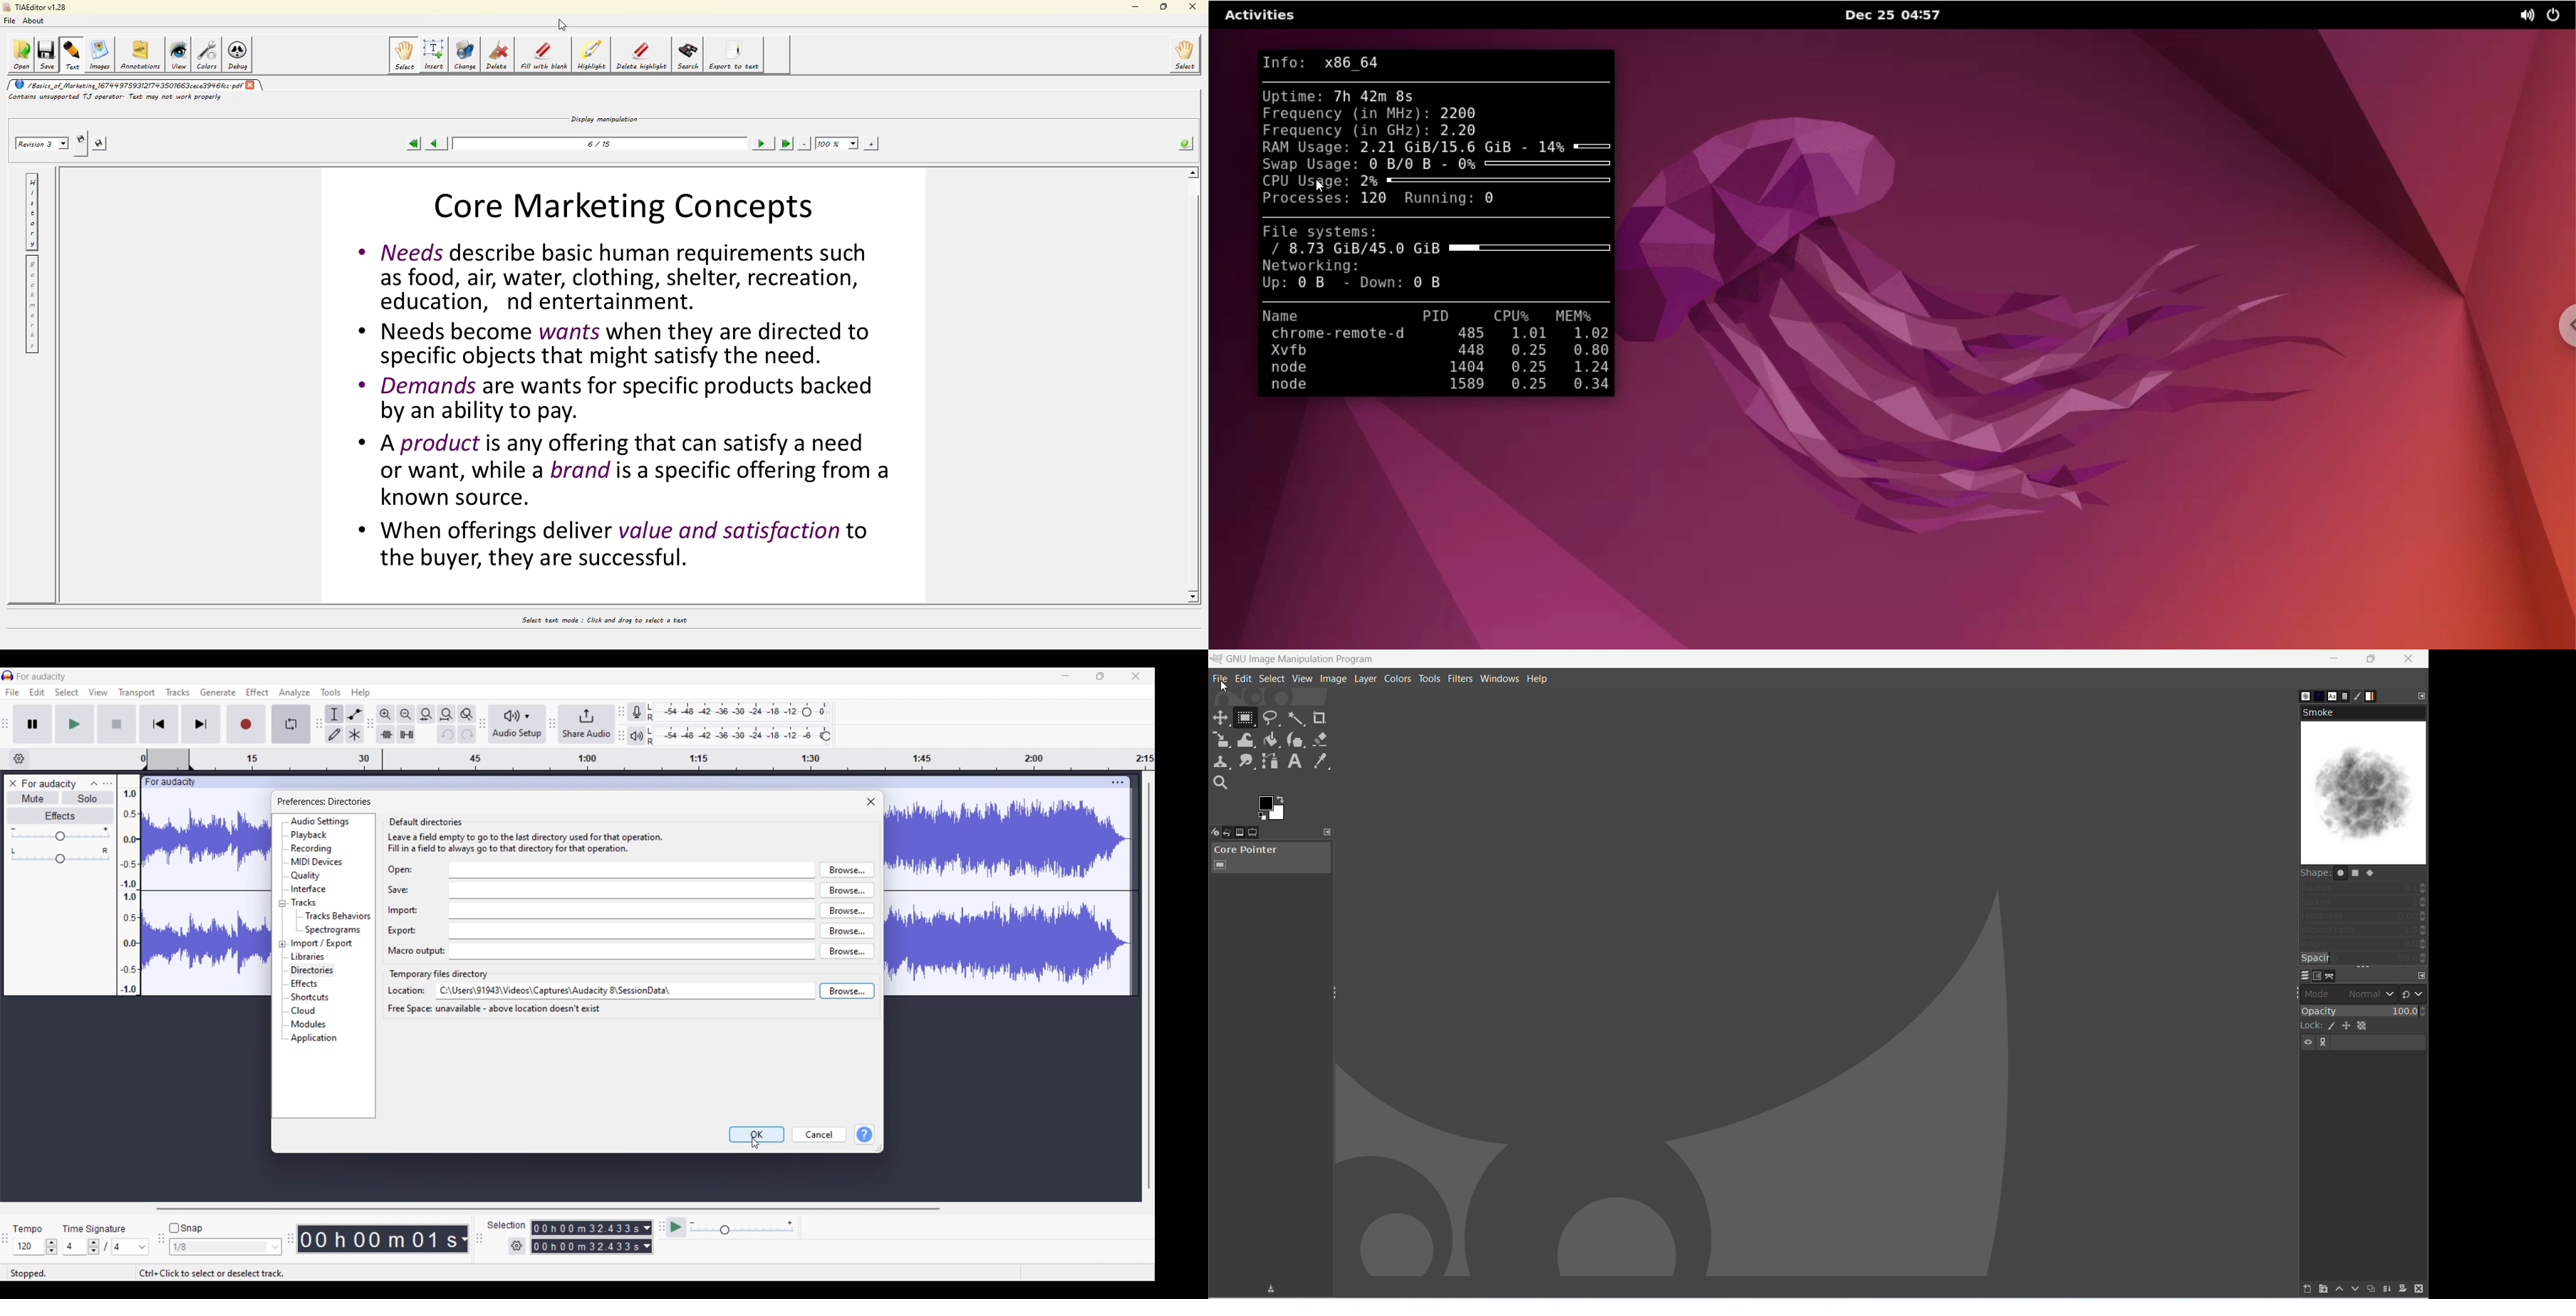  Describe the element at coordinates (733, 736) in the screenshot. I see `Playback level` at that location.